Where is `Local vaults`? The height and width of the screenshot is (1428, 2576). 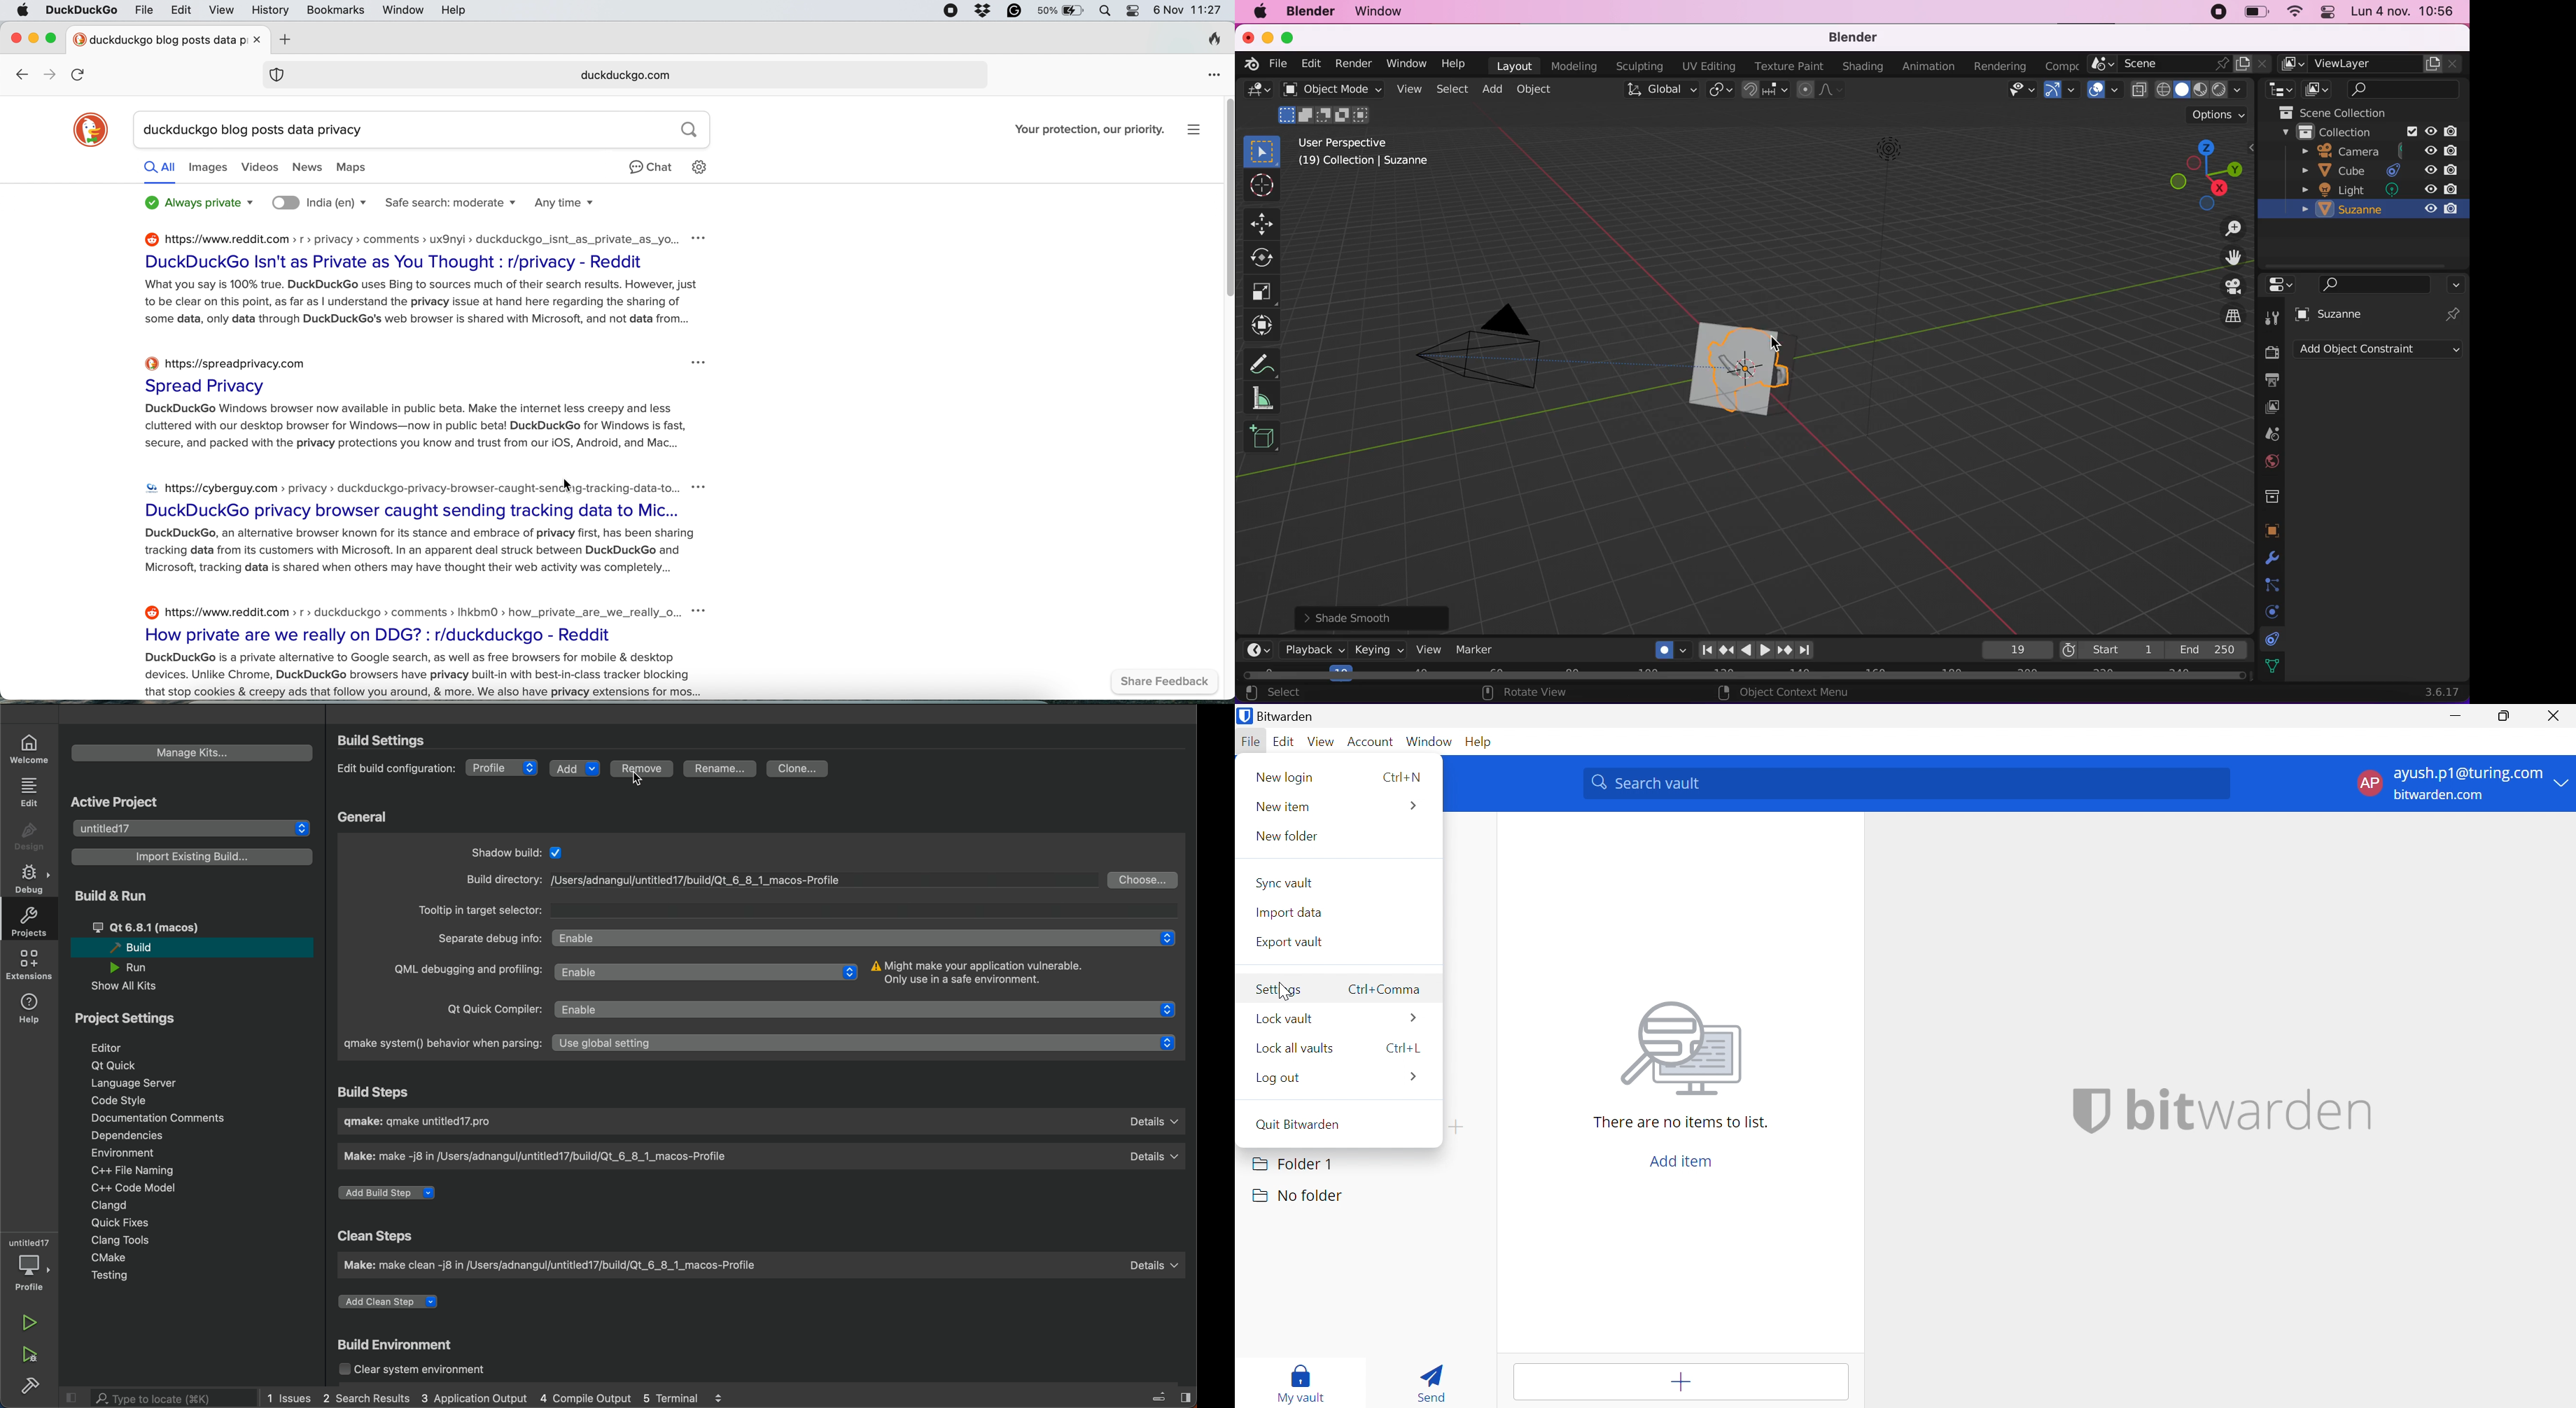
Local vaults is located at coordinates (1300, 1048).